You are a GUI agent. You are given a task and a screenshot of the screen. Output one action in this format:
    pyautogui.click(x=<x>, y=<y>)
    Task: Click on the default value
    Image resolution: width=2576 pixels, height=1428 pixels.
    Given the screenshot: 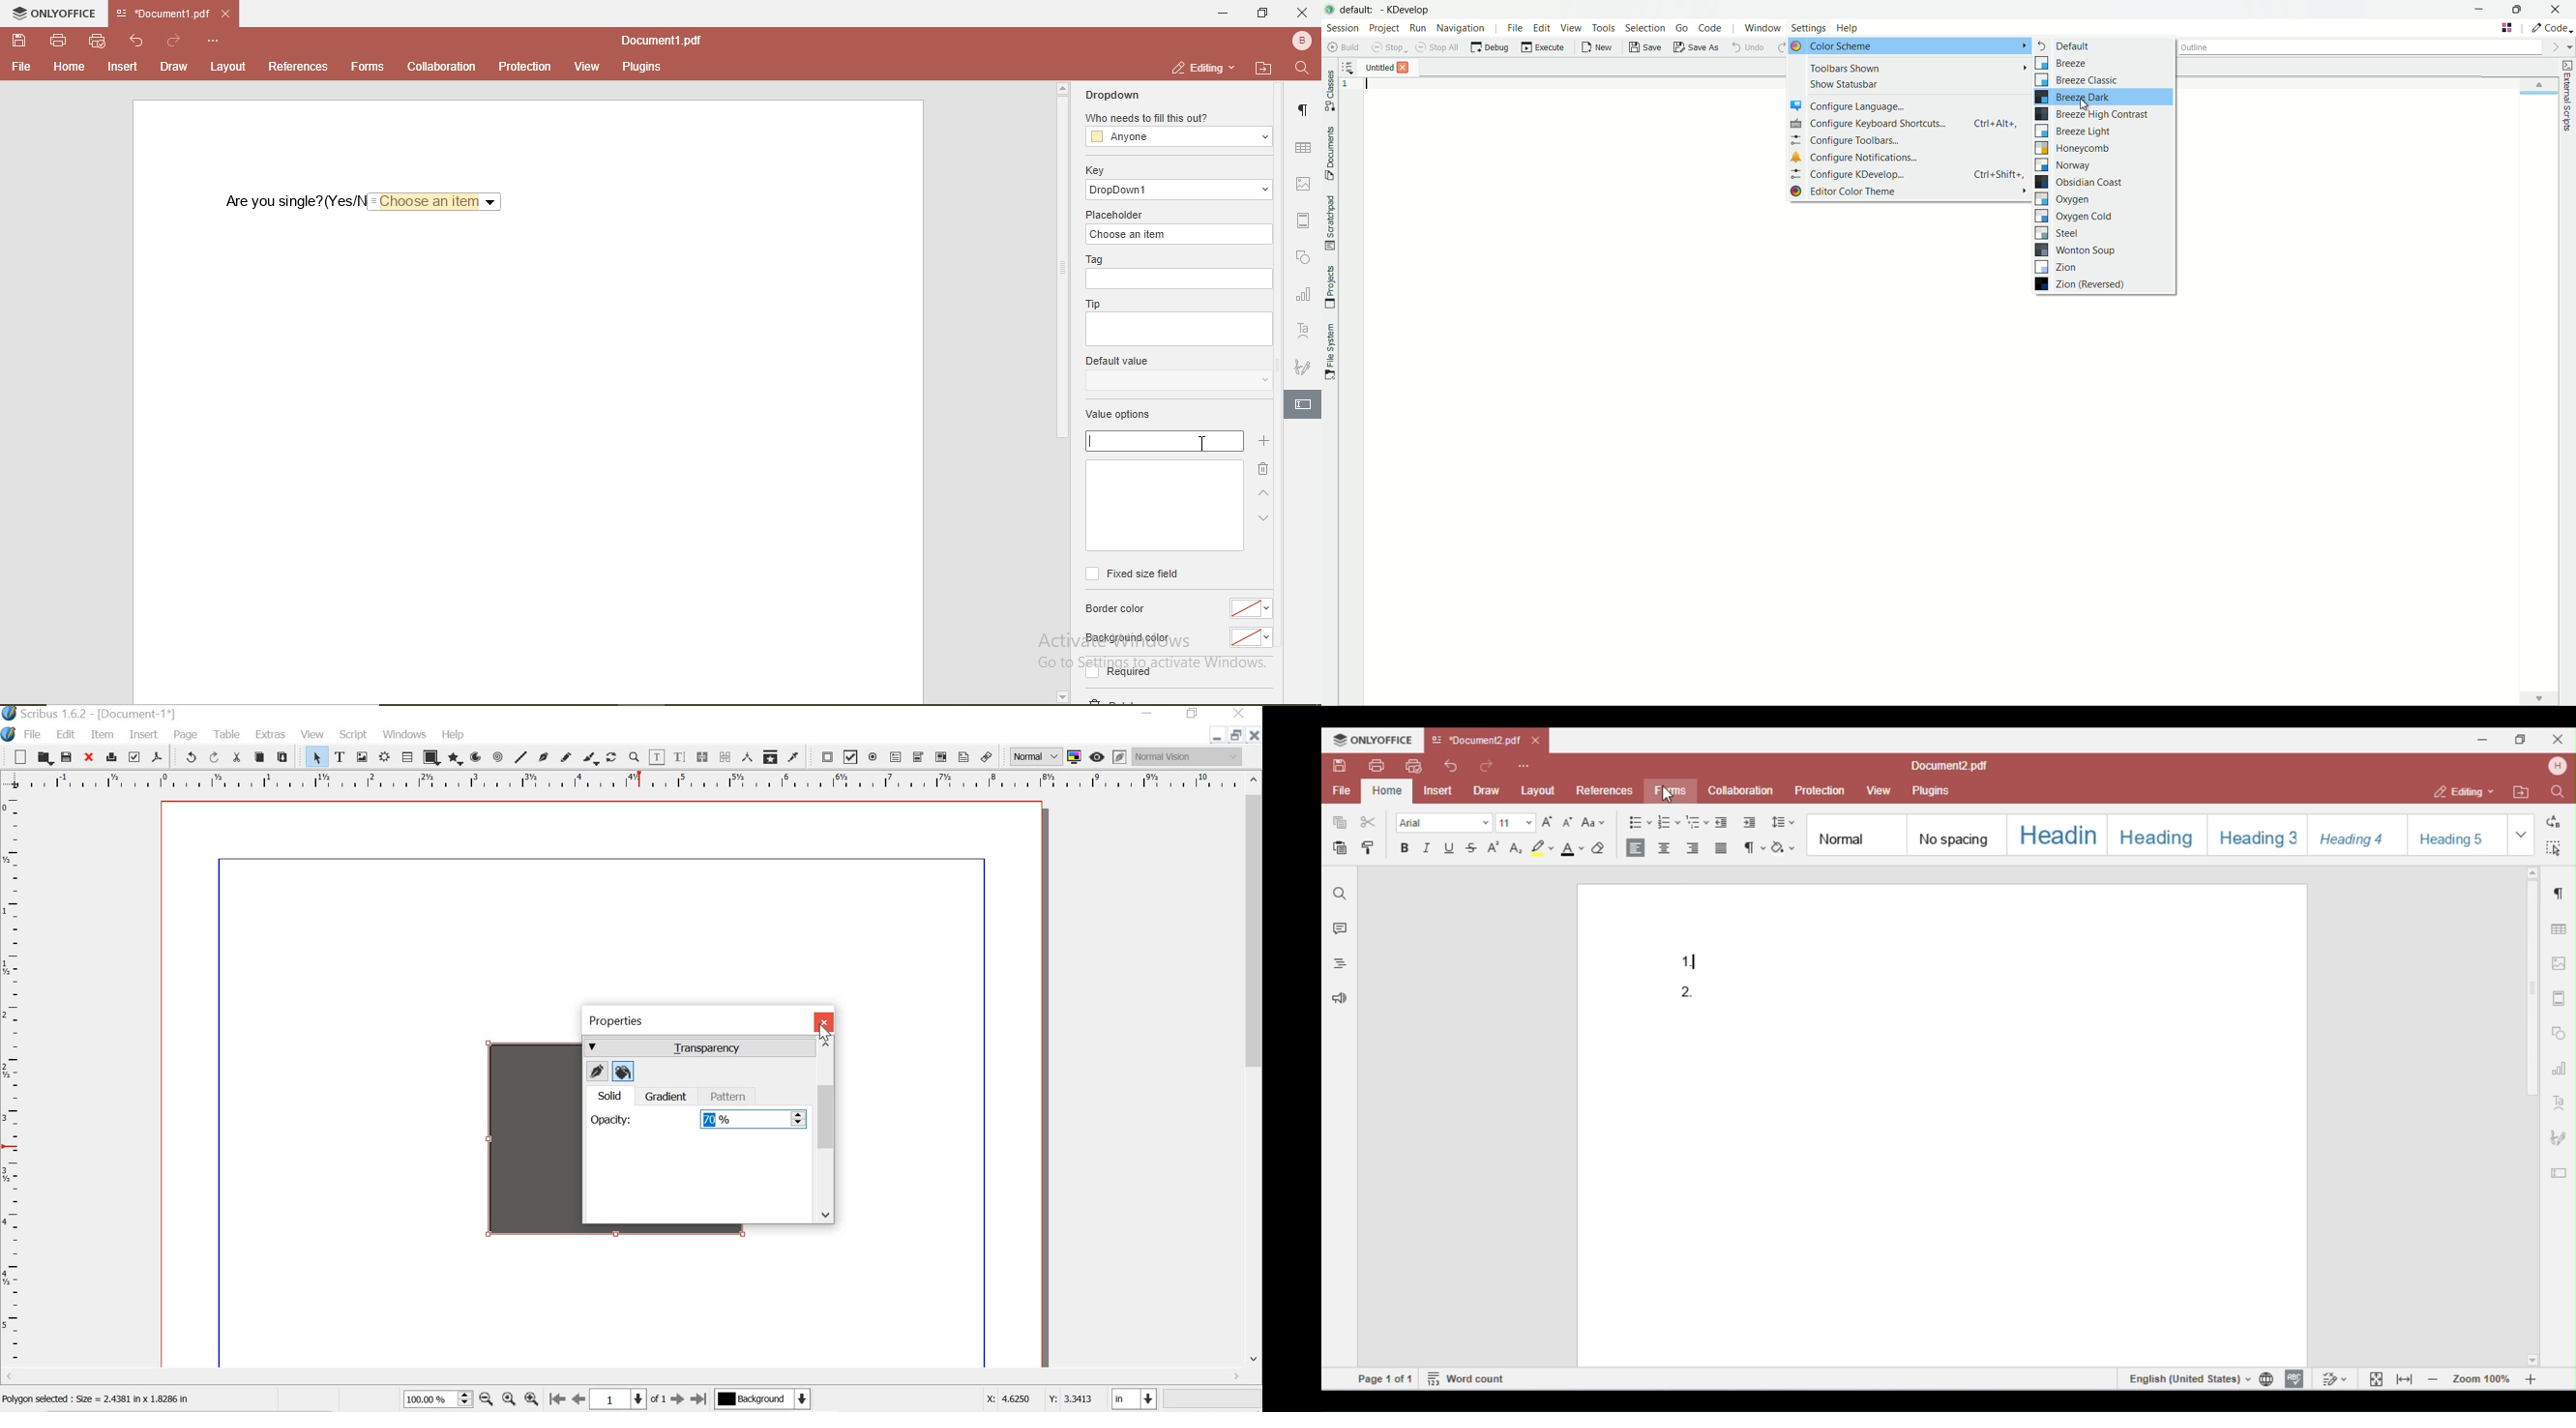 What is the action you would take?
    pyautogui.click(x=1119, y=360)
    